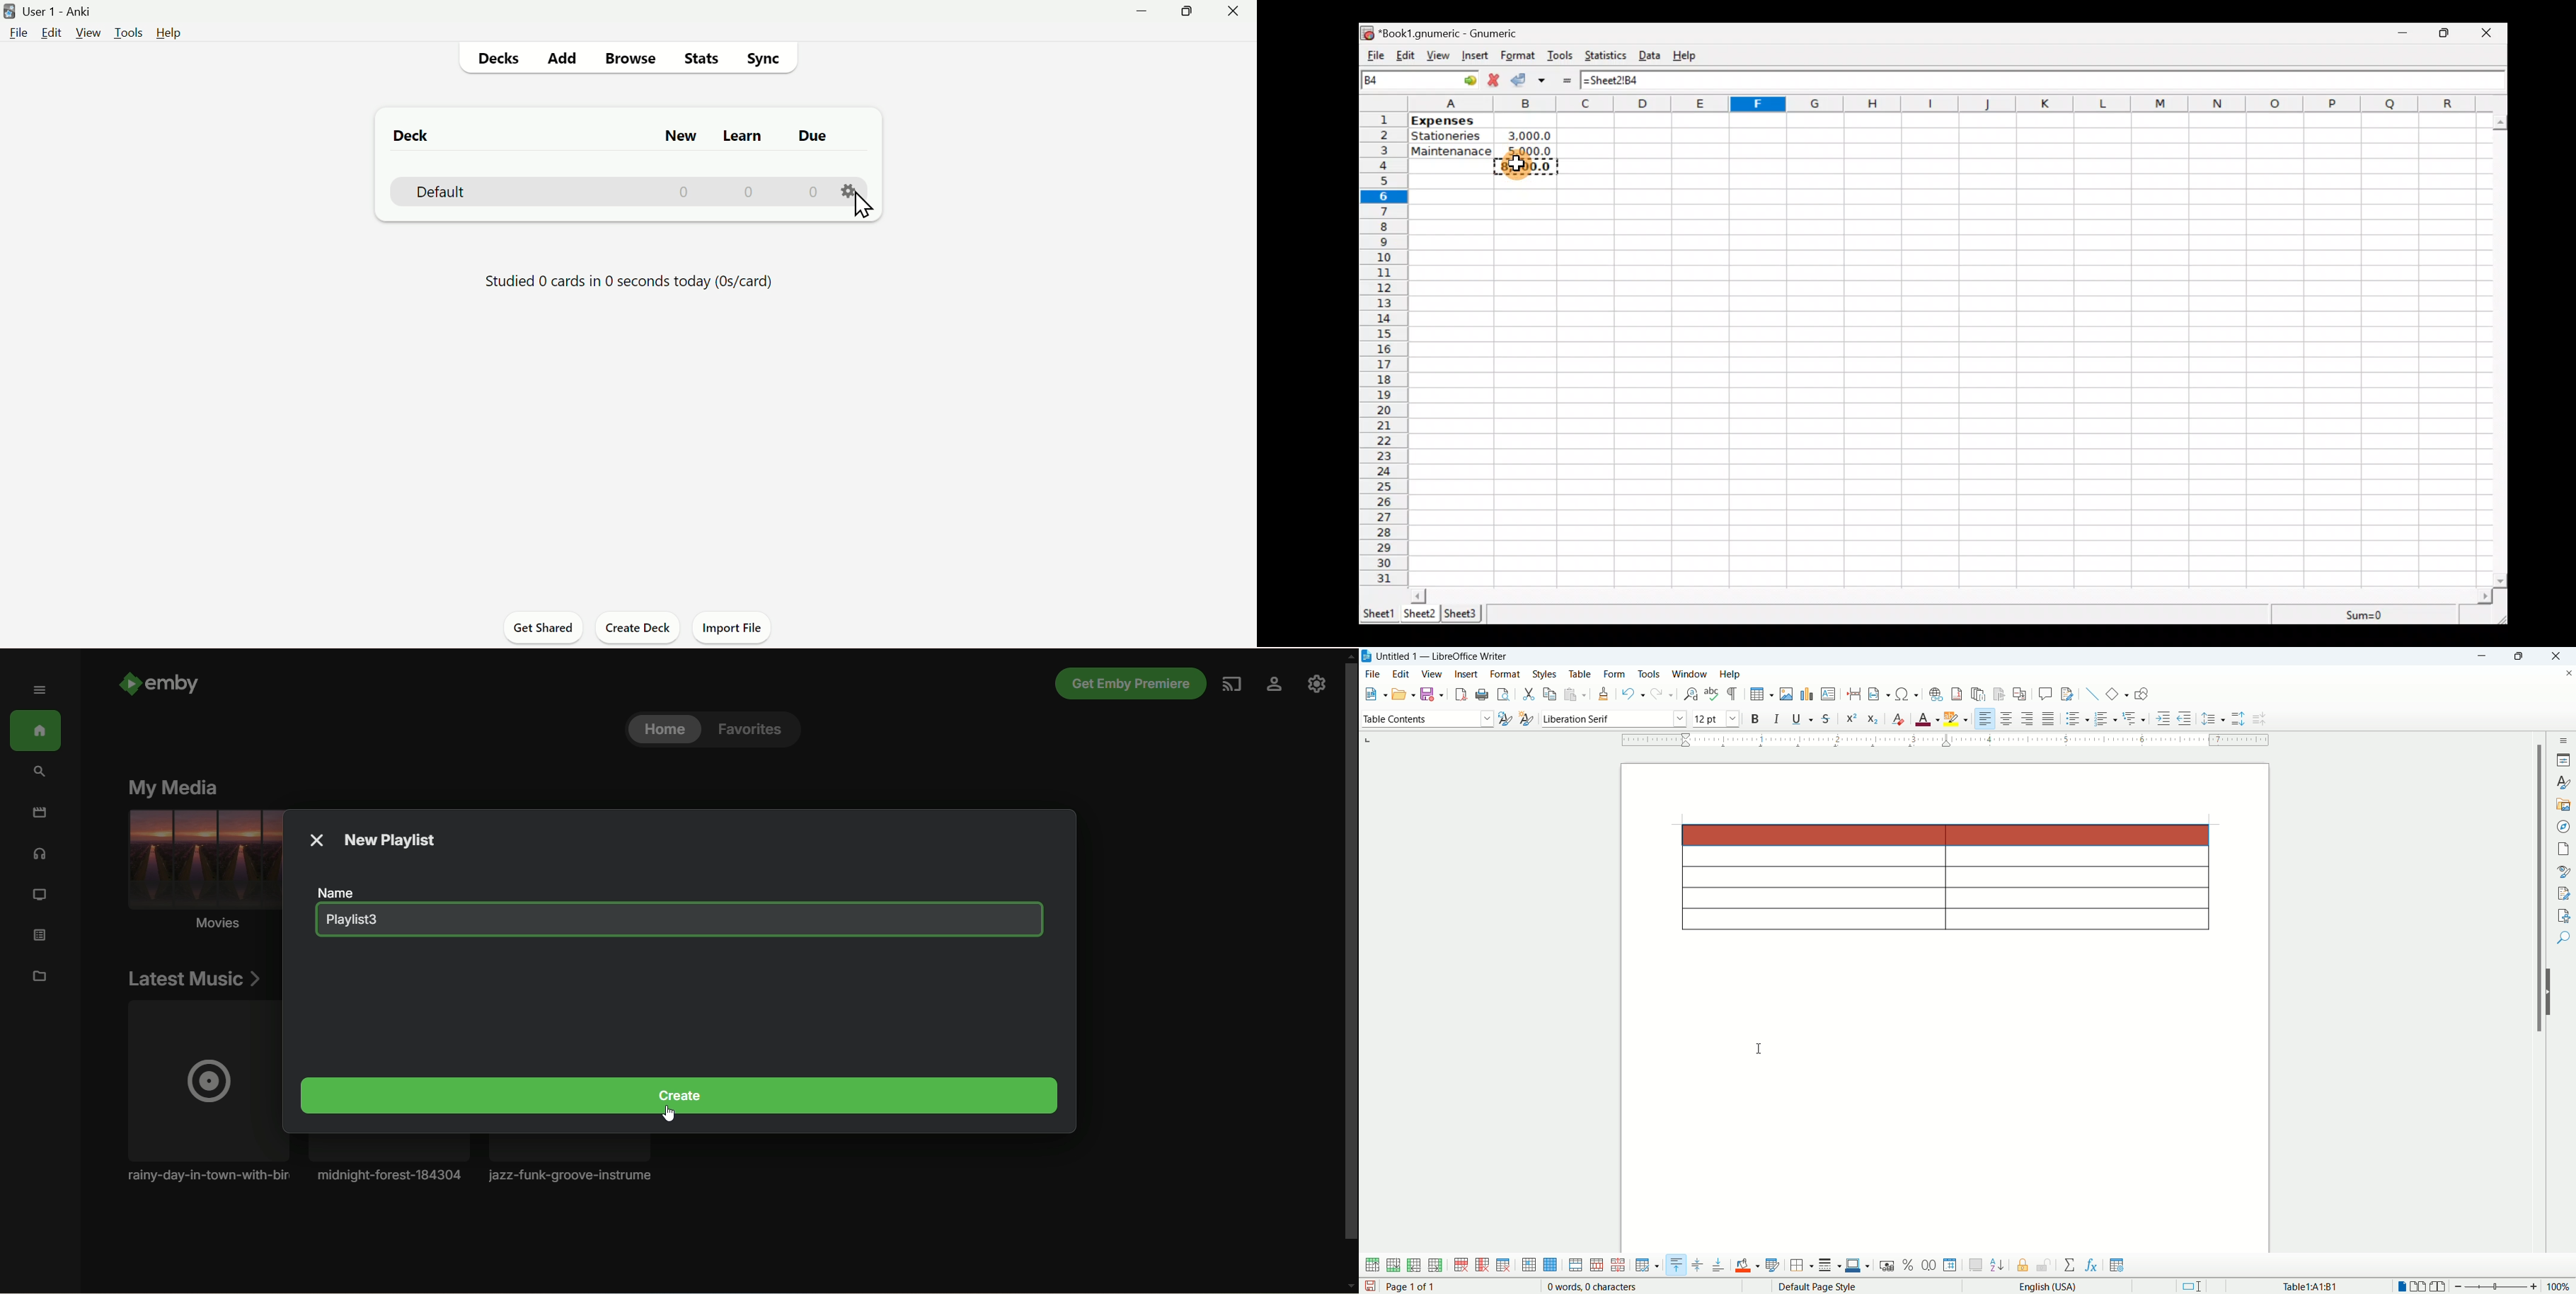 This screenshot has height=1316, width=2576. What do you see at coordinates (1908, 693) in the screenshot?
I see `insert symbol` at bounding box center [1908, 693].